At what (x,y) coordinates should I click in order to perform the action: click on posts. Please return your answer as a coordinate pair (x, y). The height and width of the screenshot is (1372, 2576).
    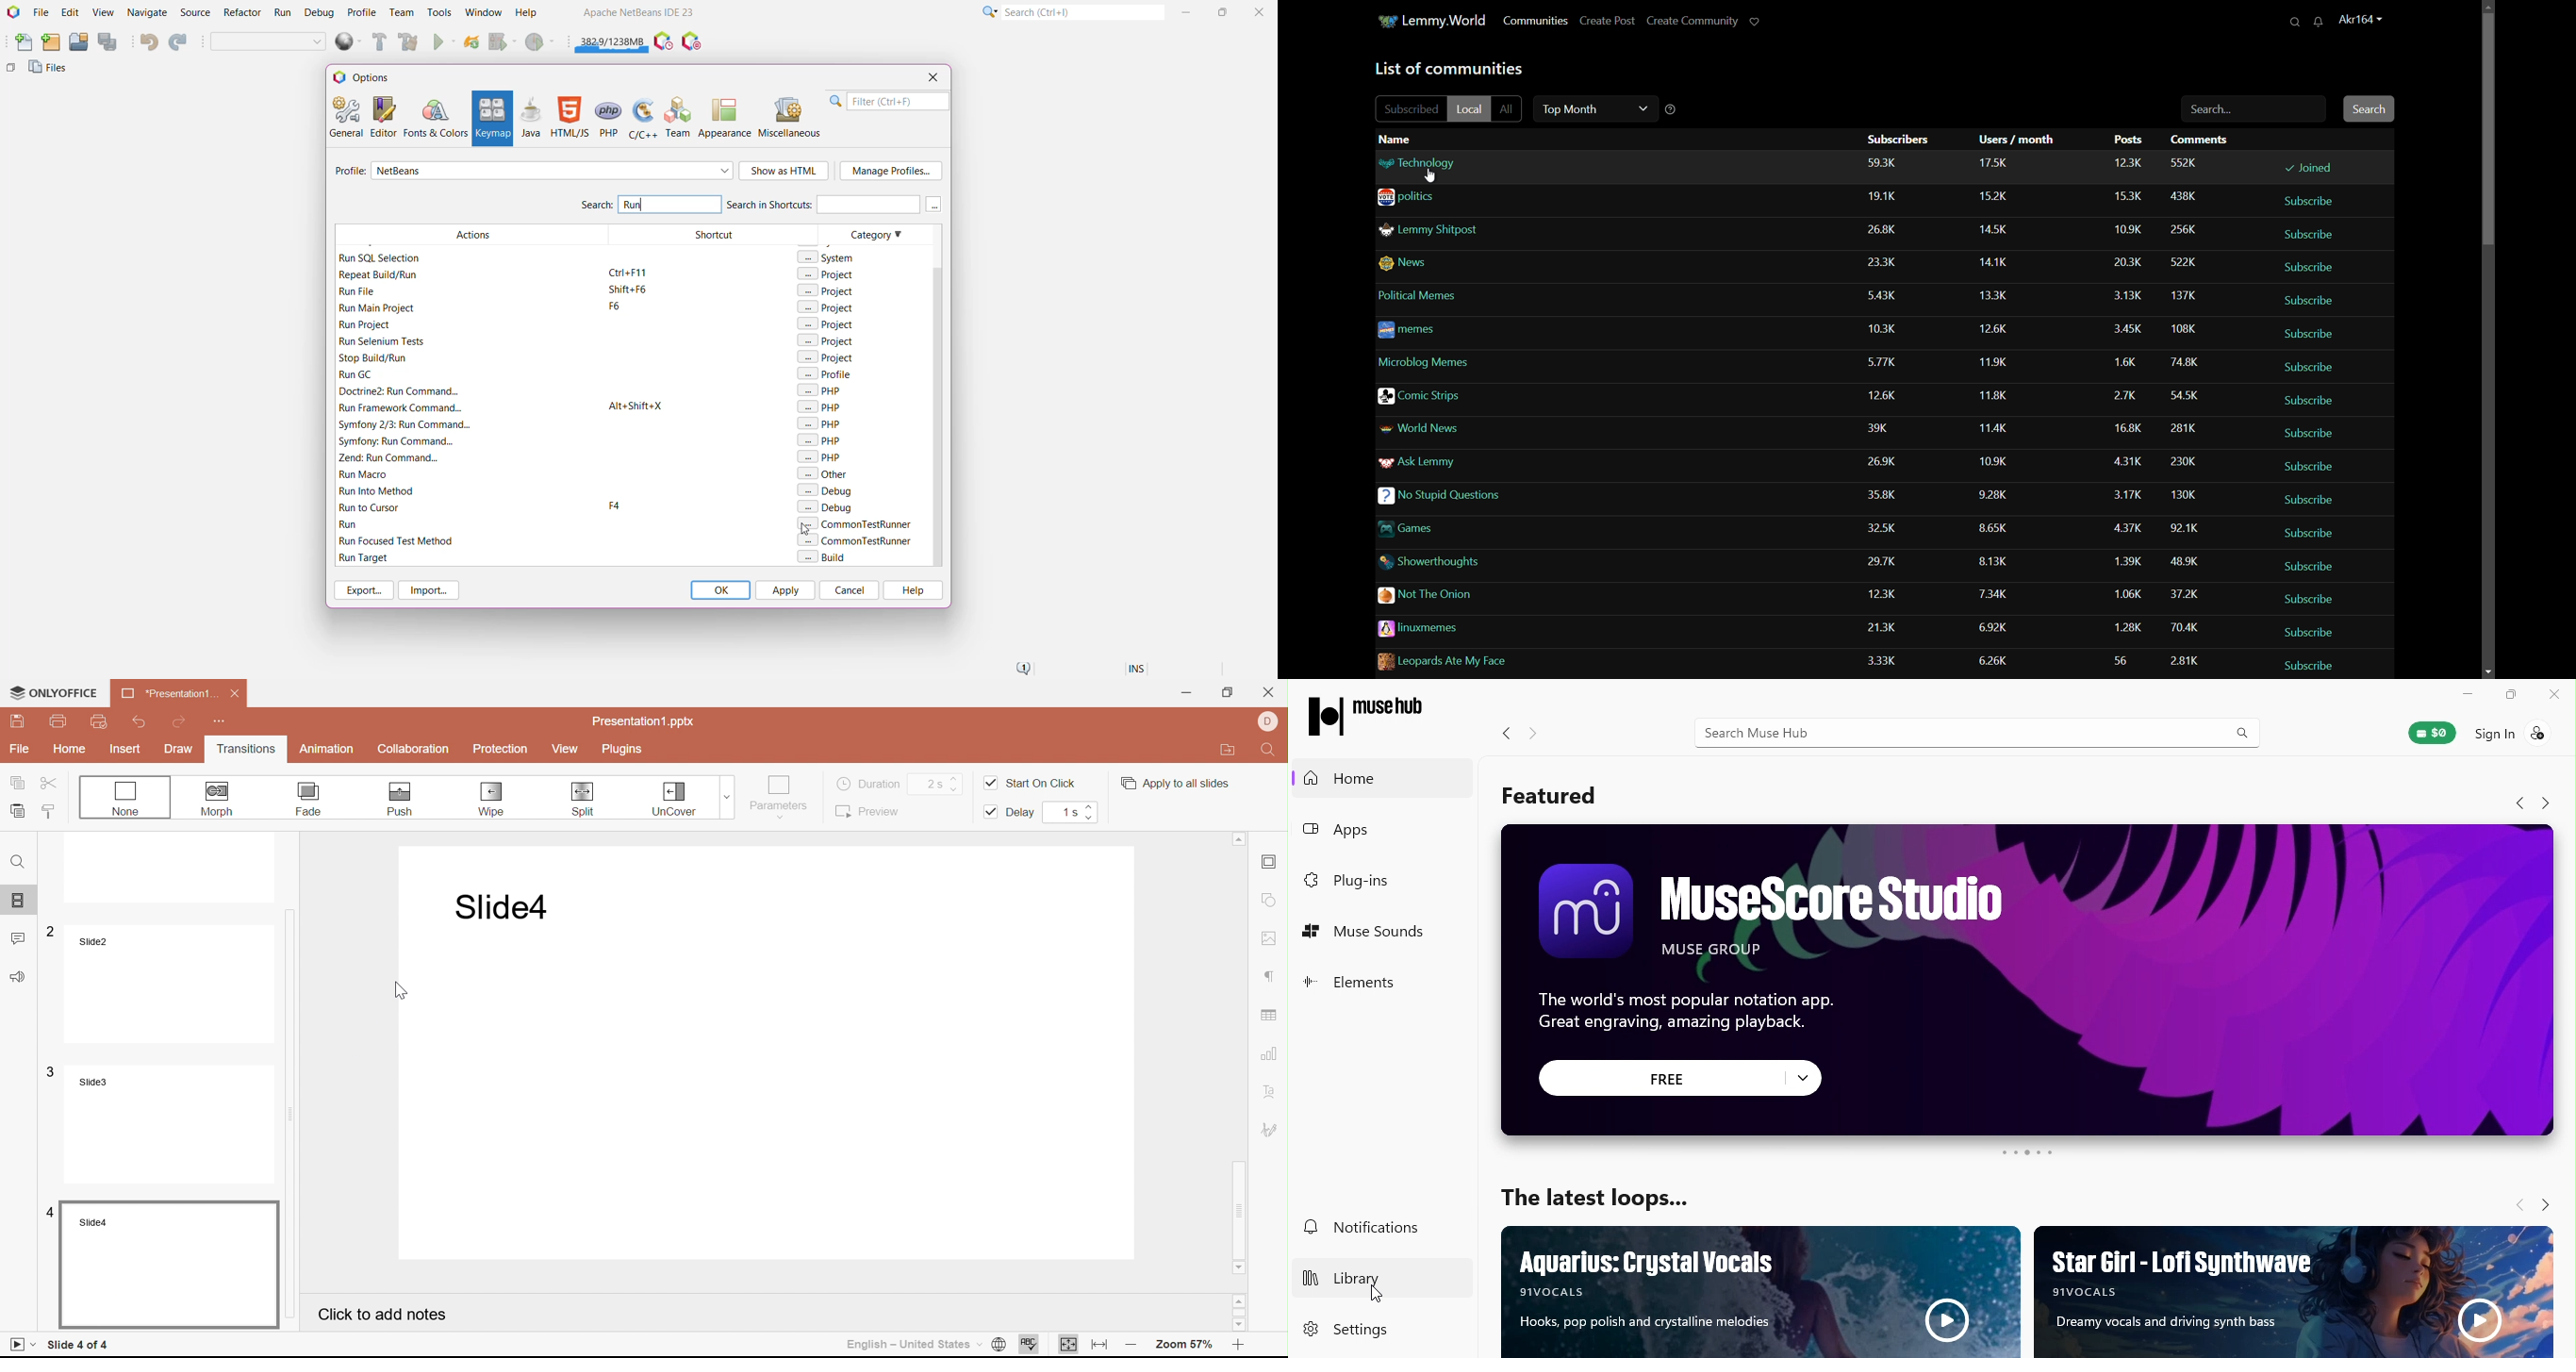
    Looking at the image, I should click on (2128, 414).